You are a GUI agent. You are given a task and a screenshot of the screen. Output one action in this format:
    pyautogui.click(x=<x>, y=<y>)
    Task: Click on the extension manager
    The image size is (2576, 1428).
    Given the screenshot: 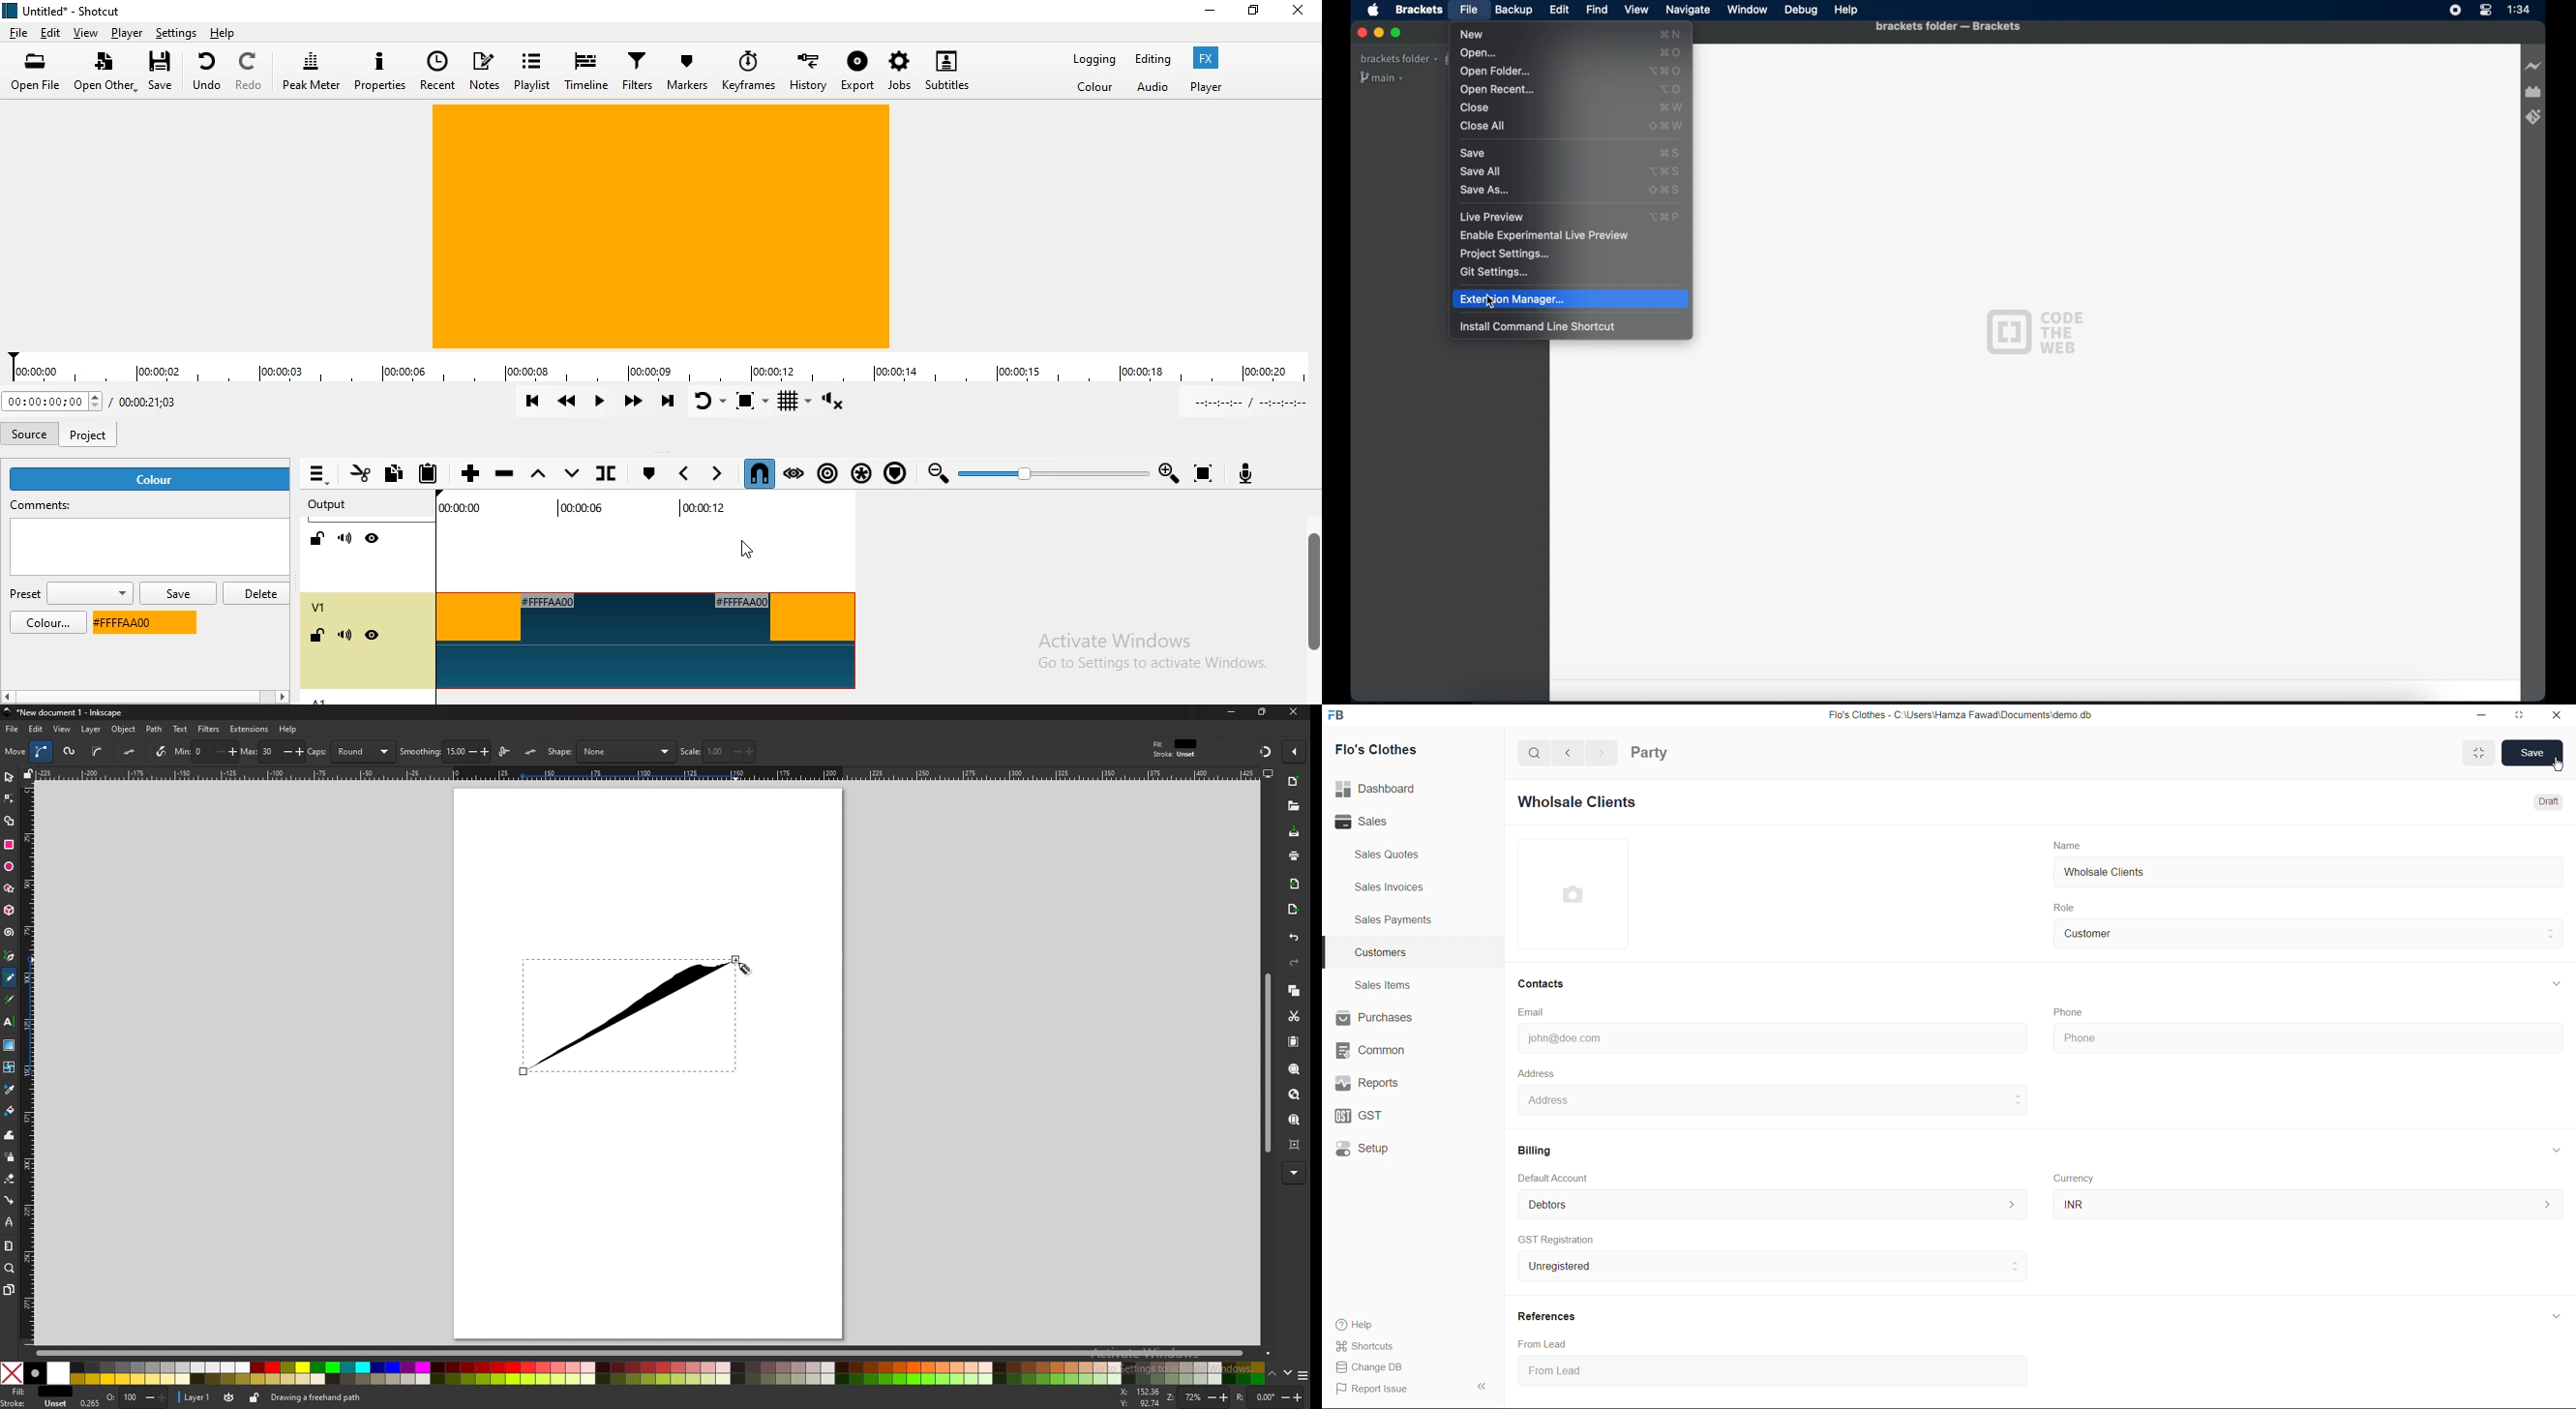 What is the action you would take?
    pyautogui.click(x=1570, y=299)
    